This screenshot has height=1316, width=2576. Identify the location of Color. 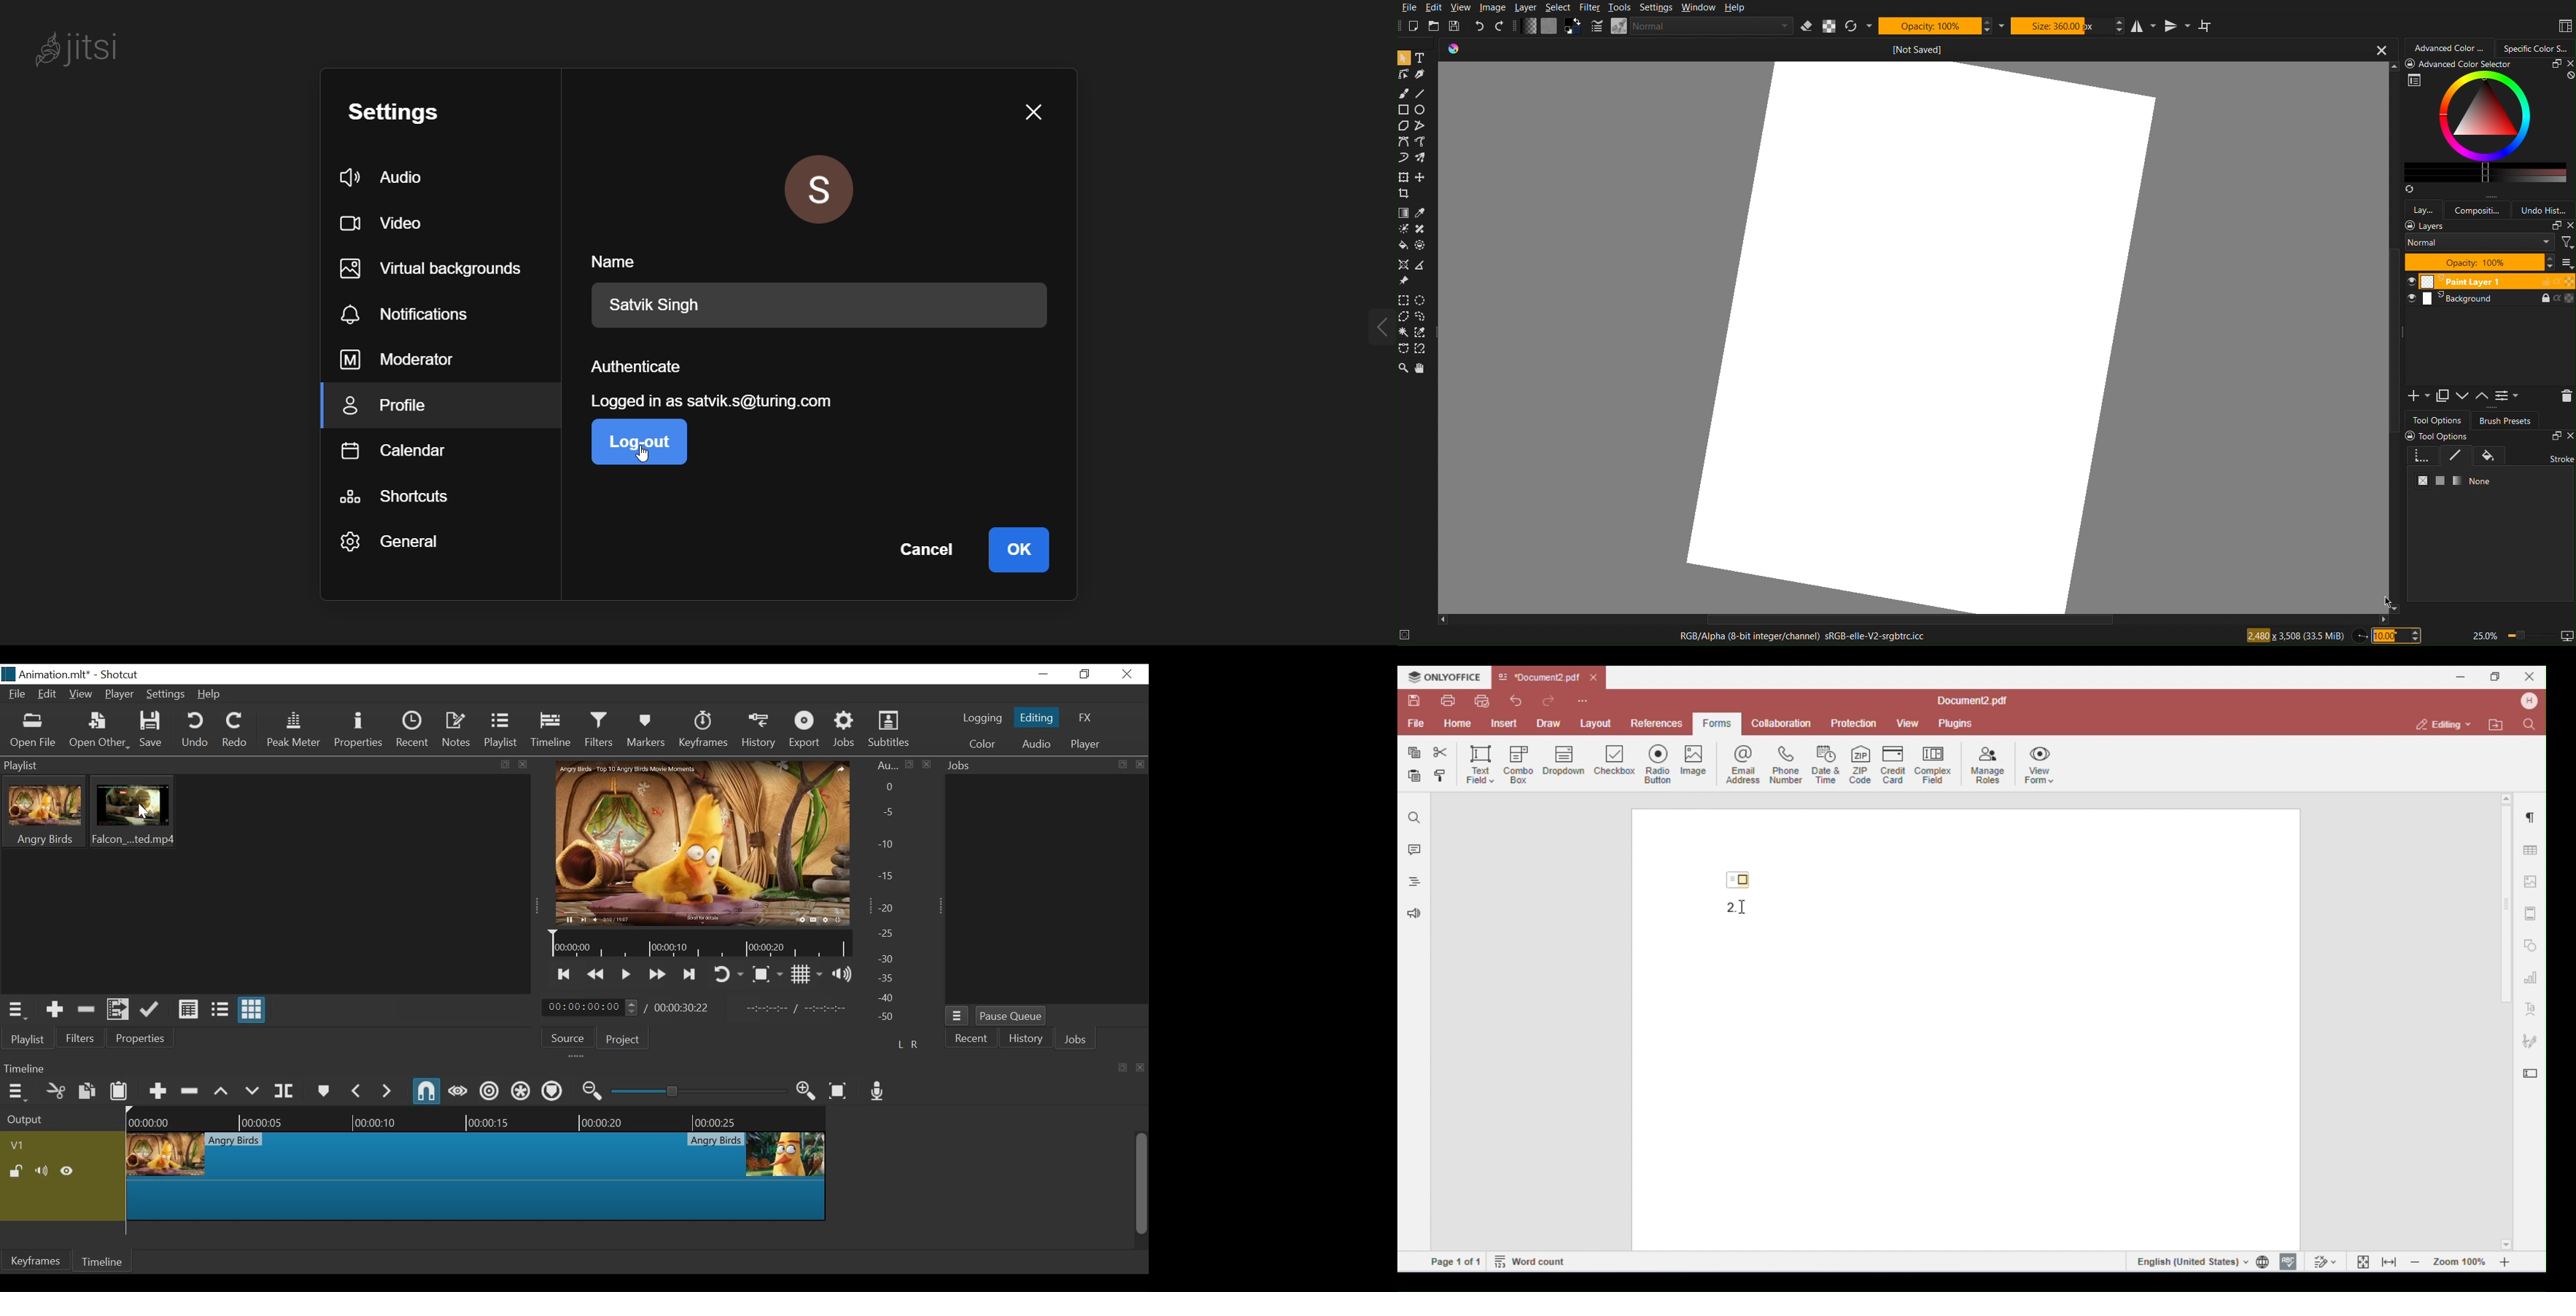
(985, 744).